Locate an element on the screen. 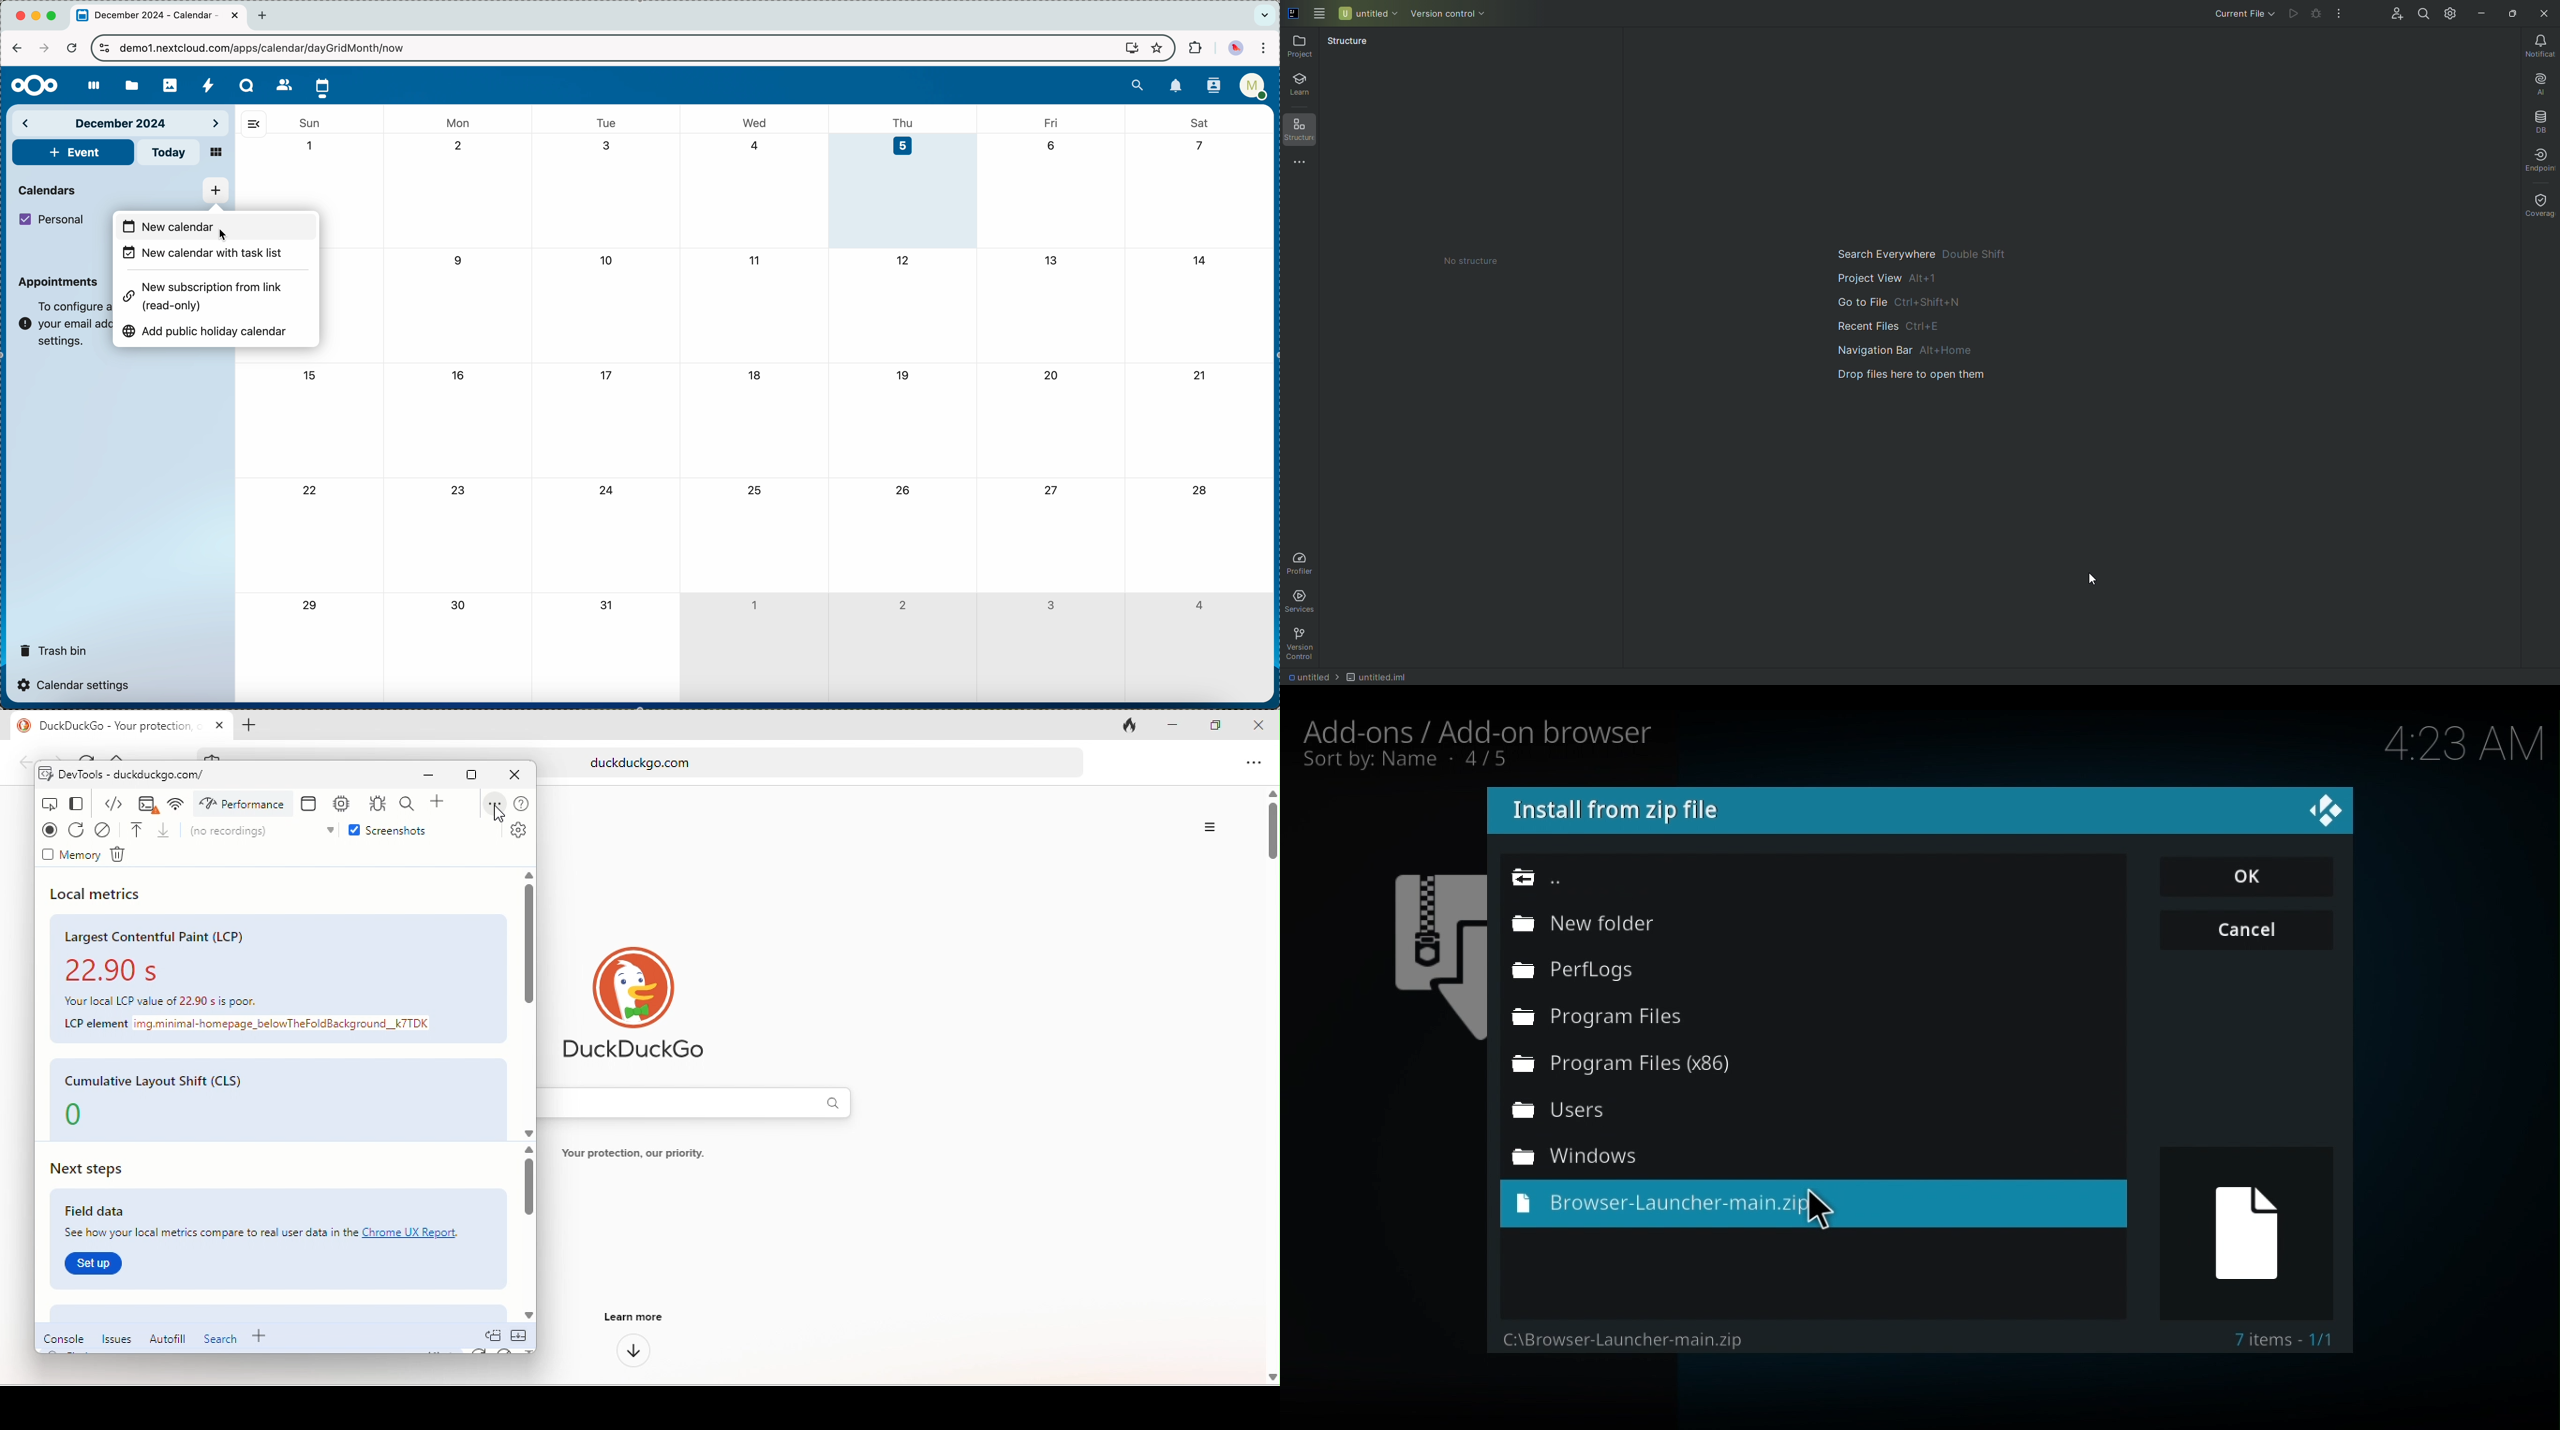 The width and height of the screenshot is (2576, 1456). Windows is located at coordinates (1583, 1159).